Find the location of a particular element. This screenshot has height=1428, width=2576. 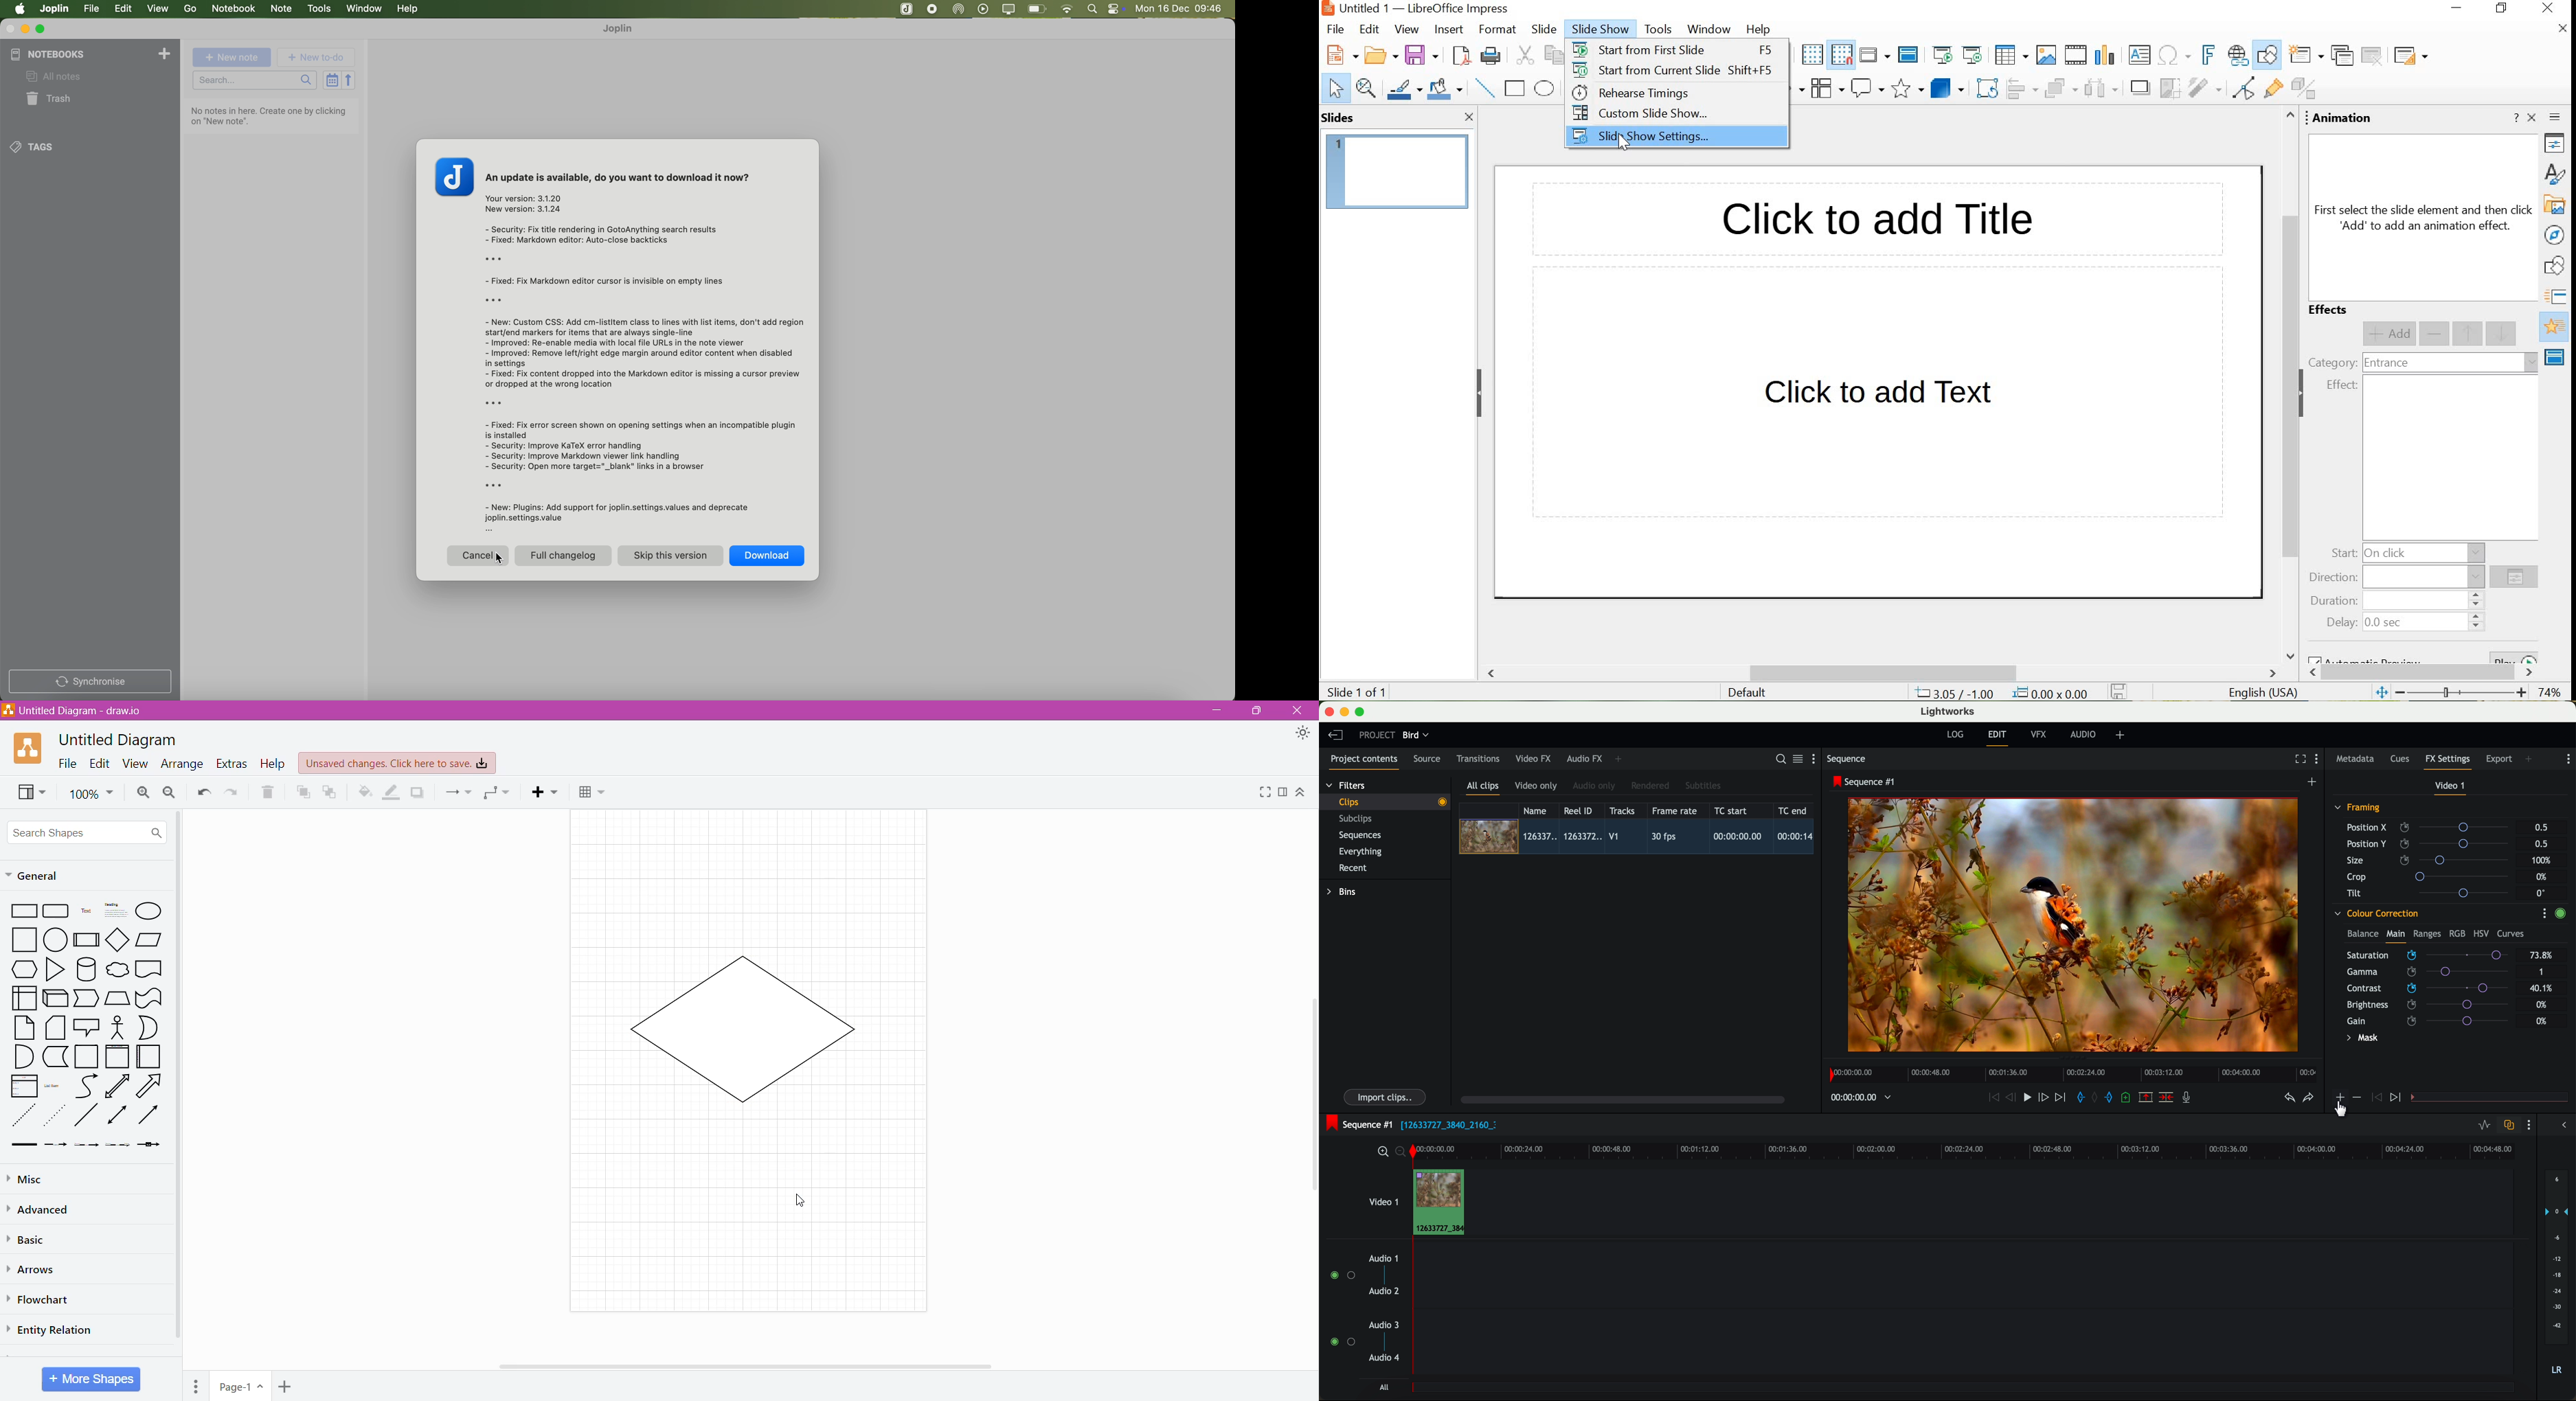

subclips is located at coordinates (1358, 819).